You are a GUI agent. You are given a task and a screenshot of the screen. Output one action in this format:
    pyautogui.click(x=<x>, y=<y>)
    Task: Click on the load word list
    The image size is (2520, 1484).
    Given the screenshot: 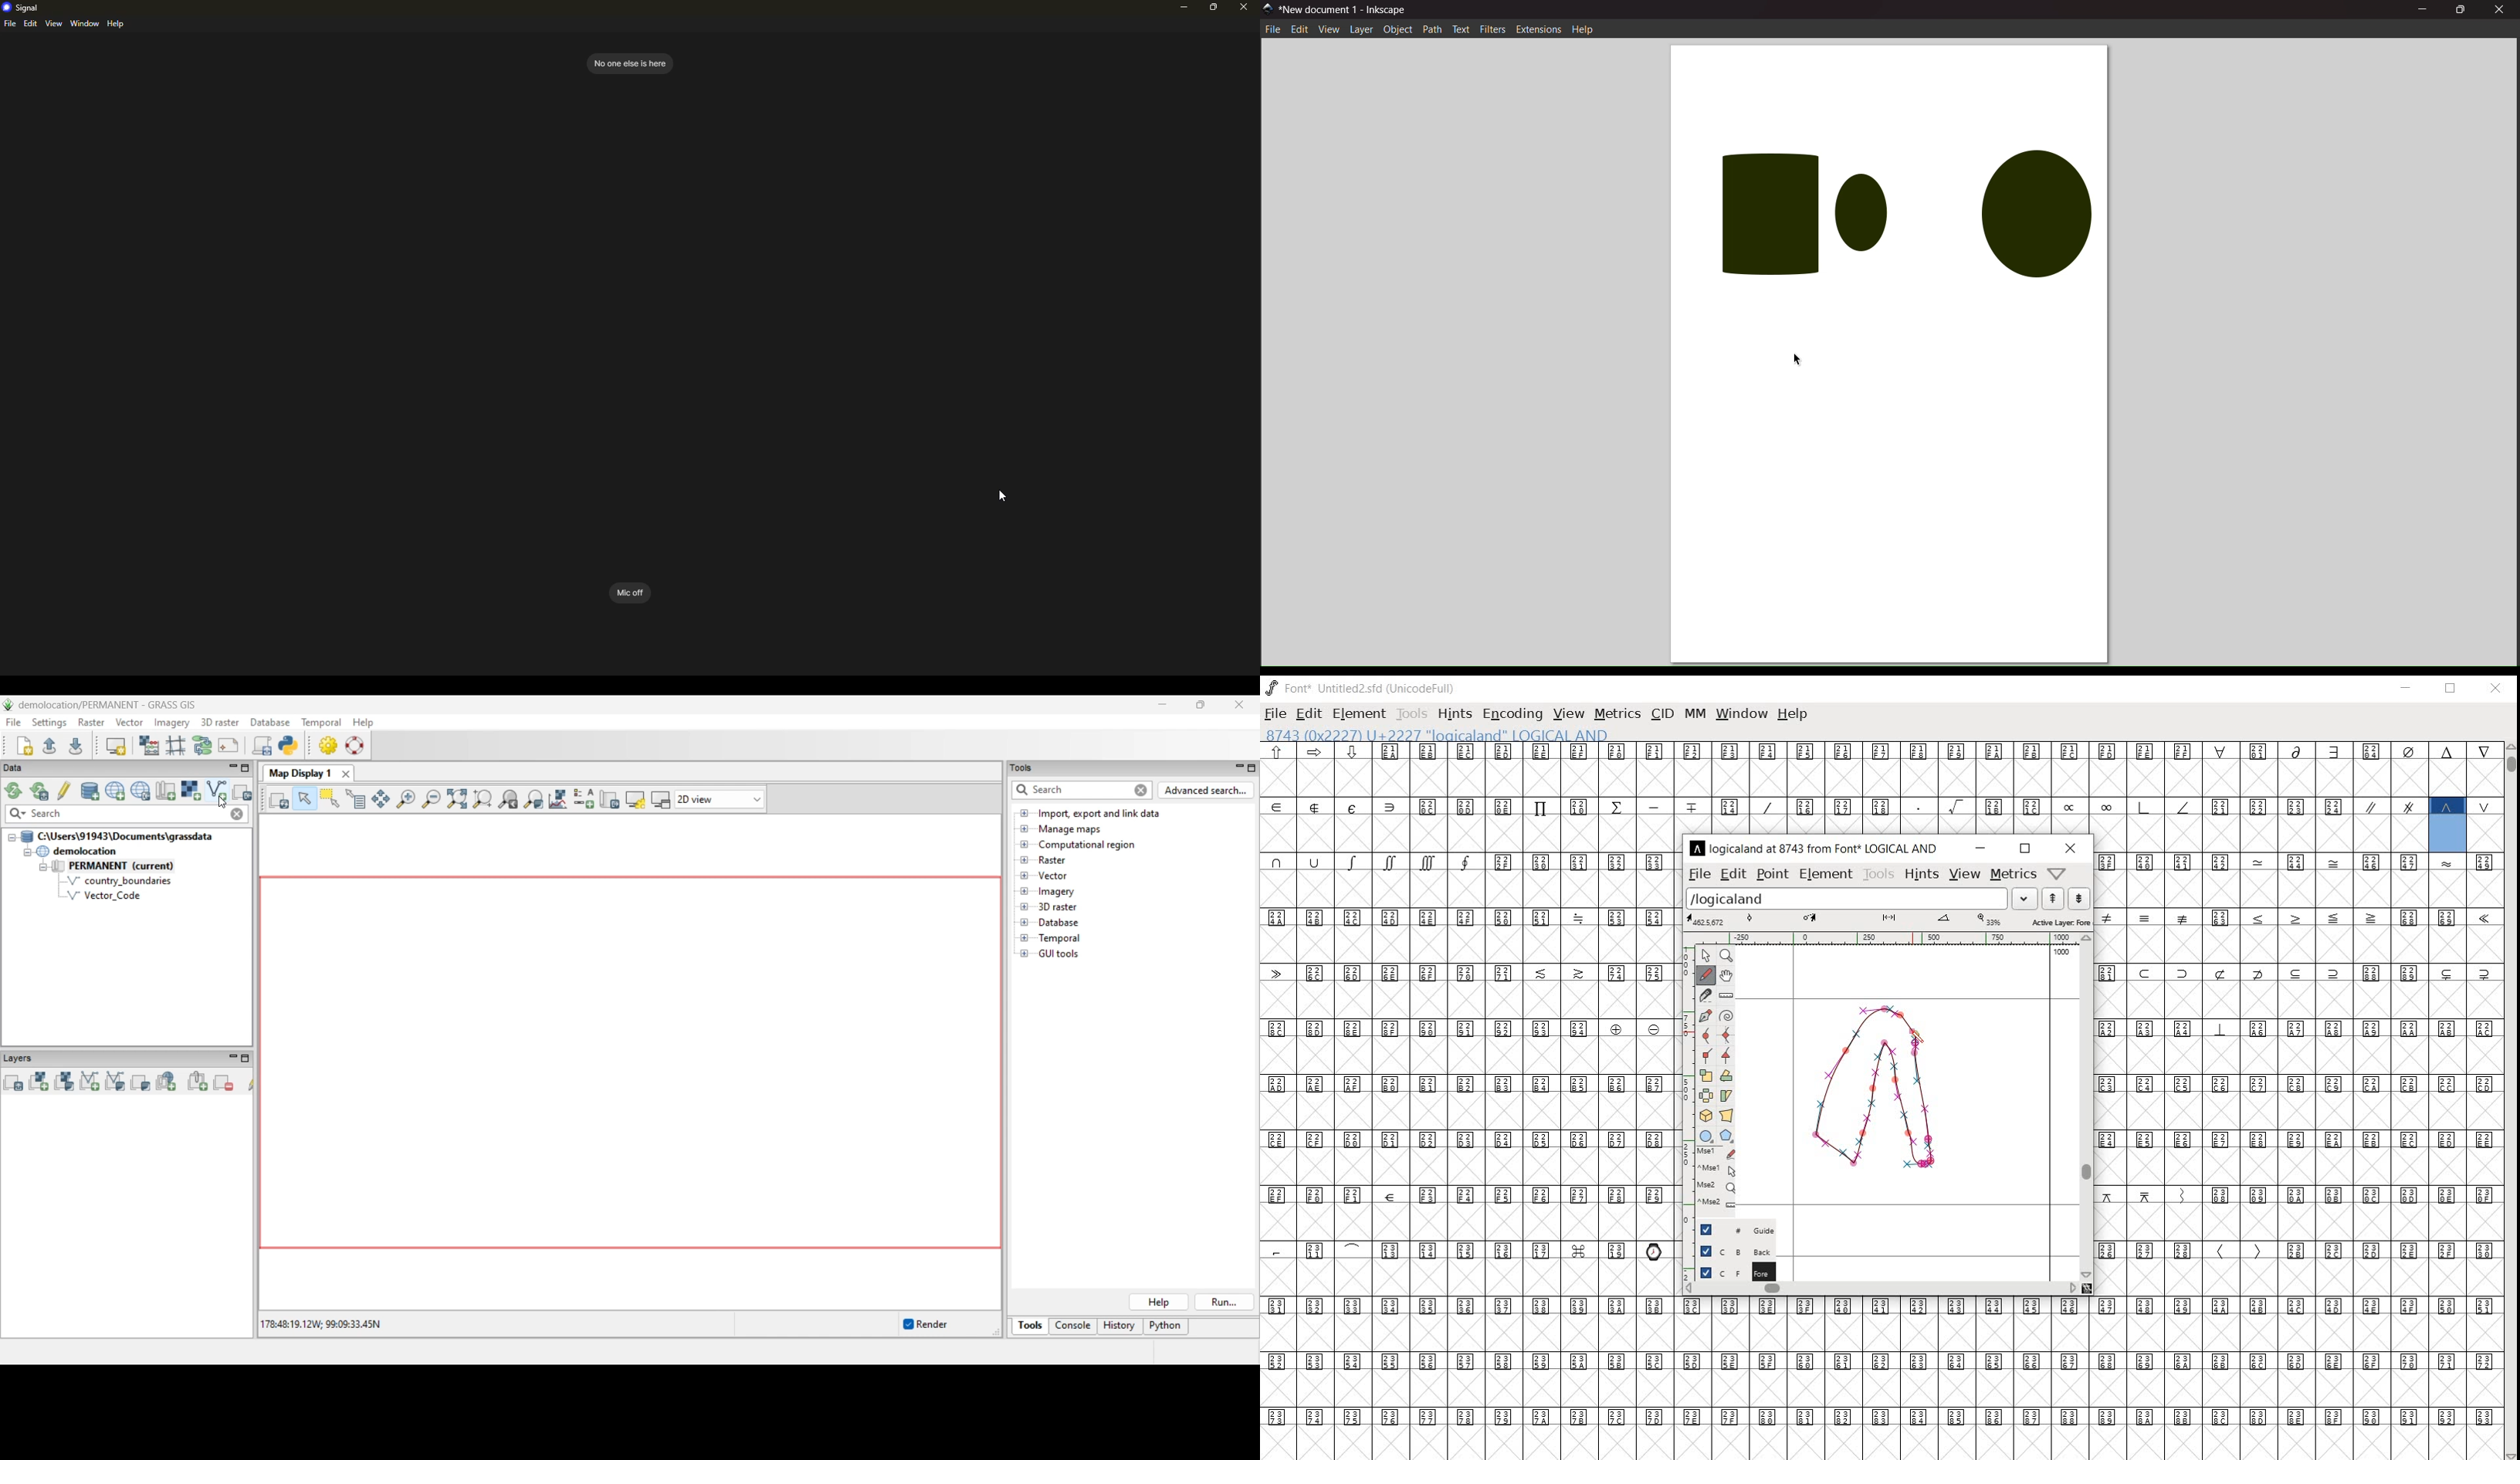 What is the action you would take?
    pyautogui.click(x=1861, y=897)
    